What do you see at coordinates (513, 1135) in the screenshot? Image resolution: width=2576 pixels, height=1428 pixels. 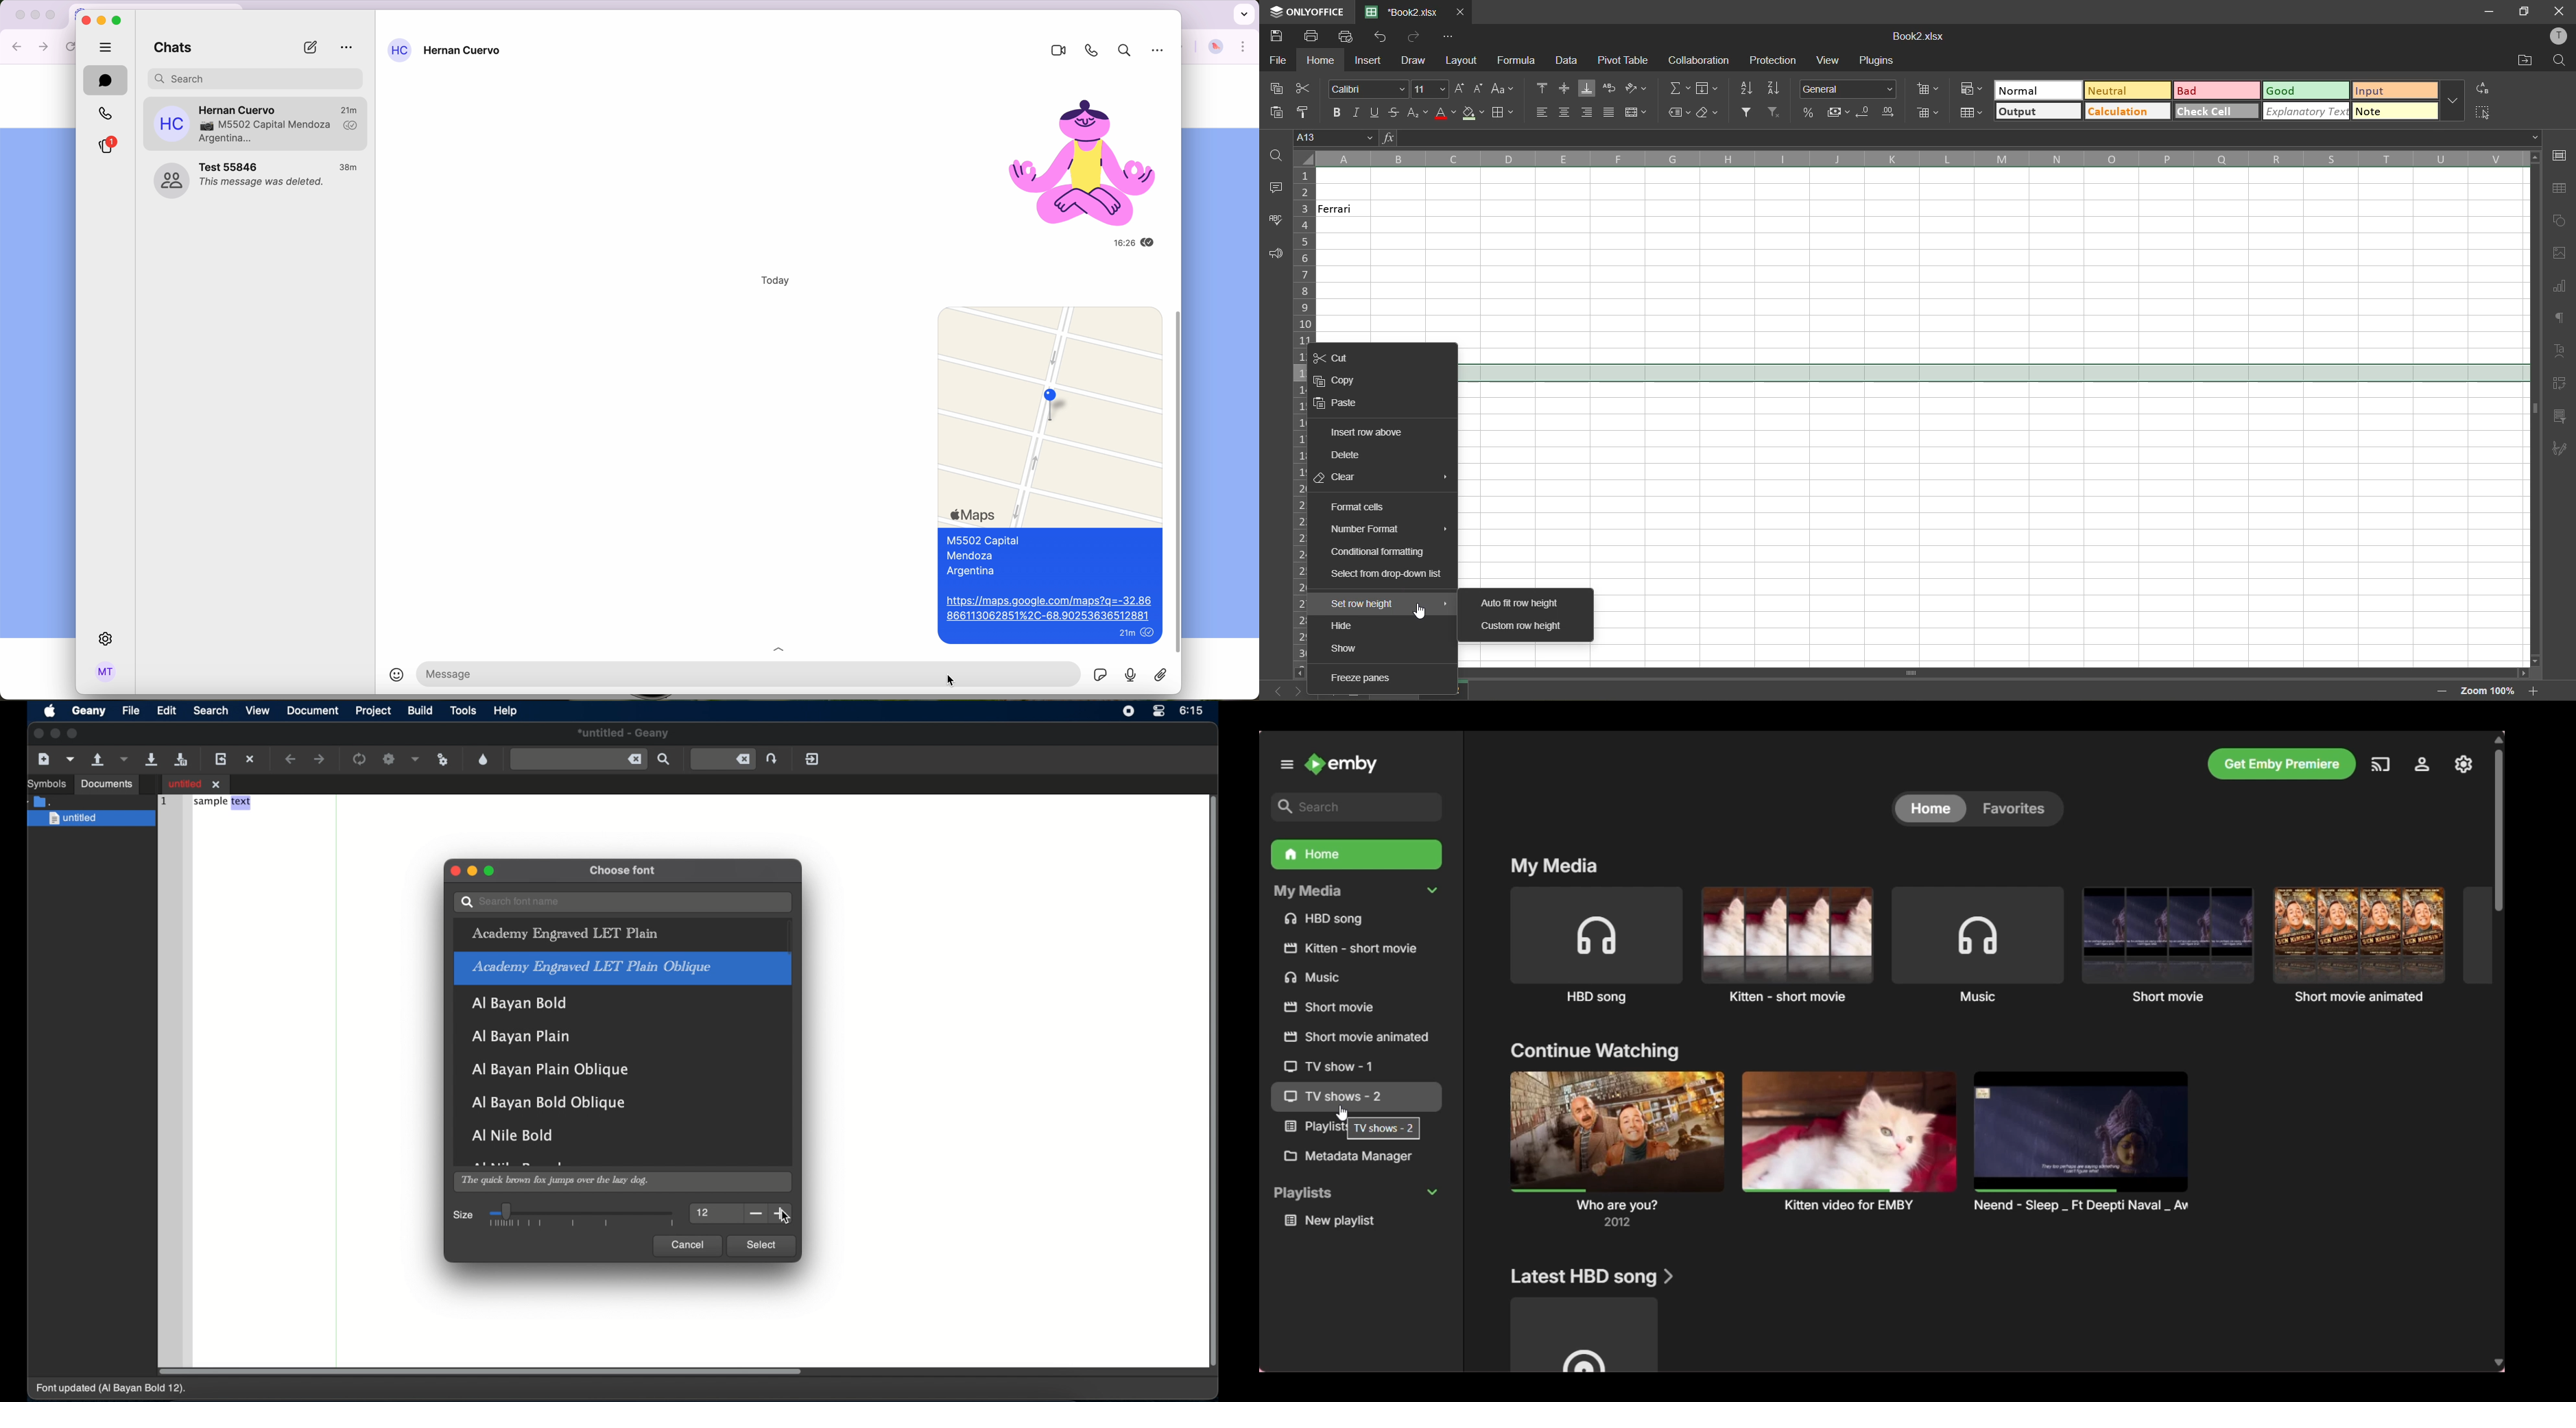 I see `al nile bold` at bounding box center [513, 1135].